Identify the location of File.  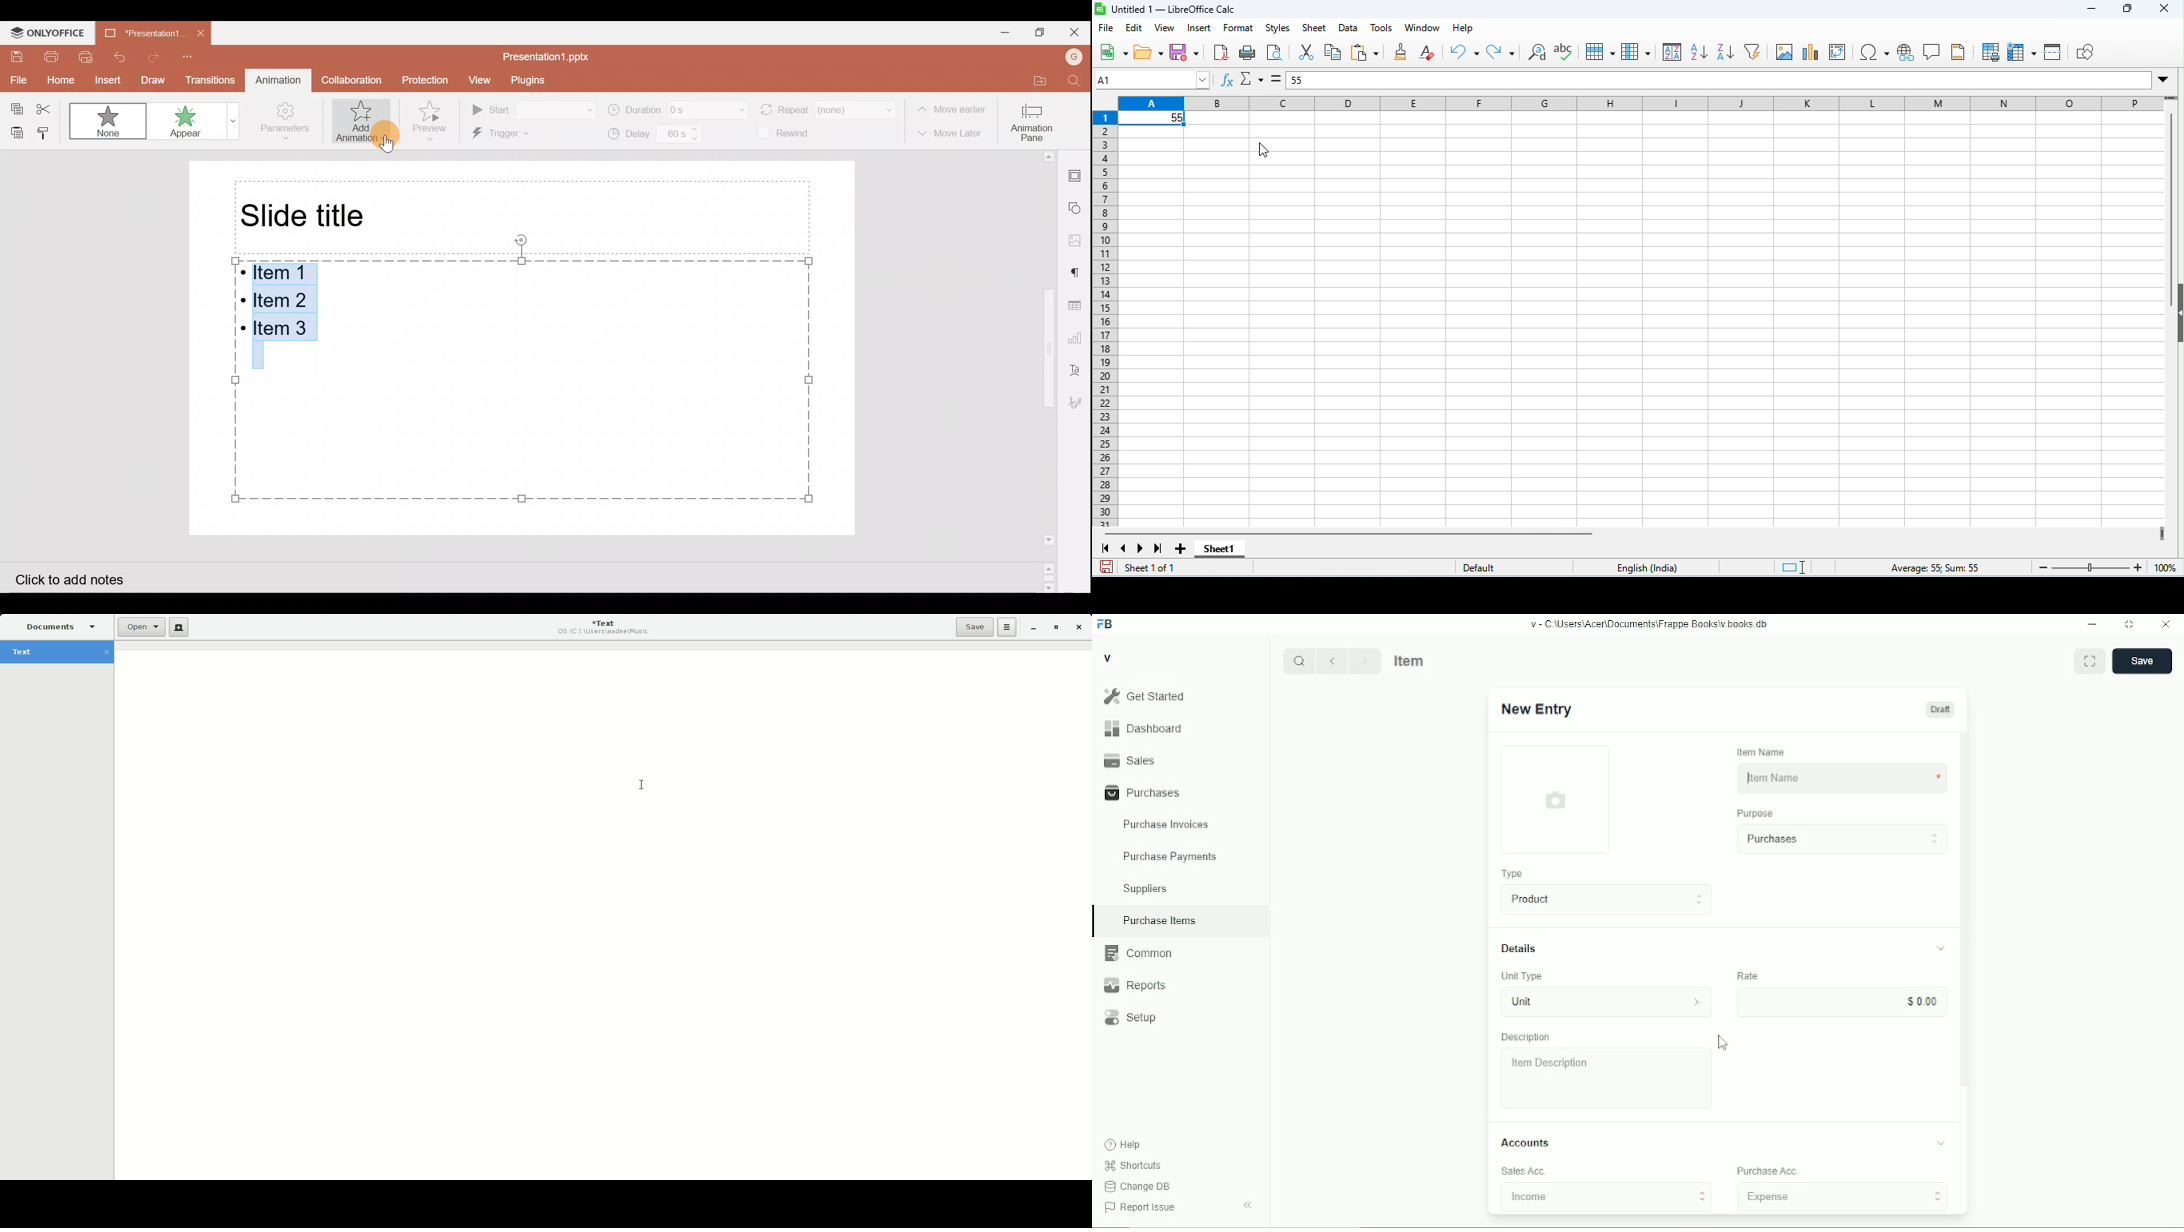
(14, 79).